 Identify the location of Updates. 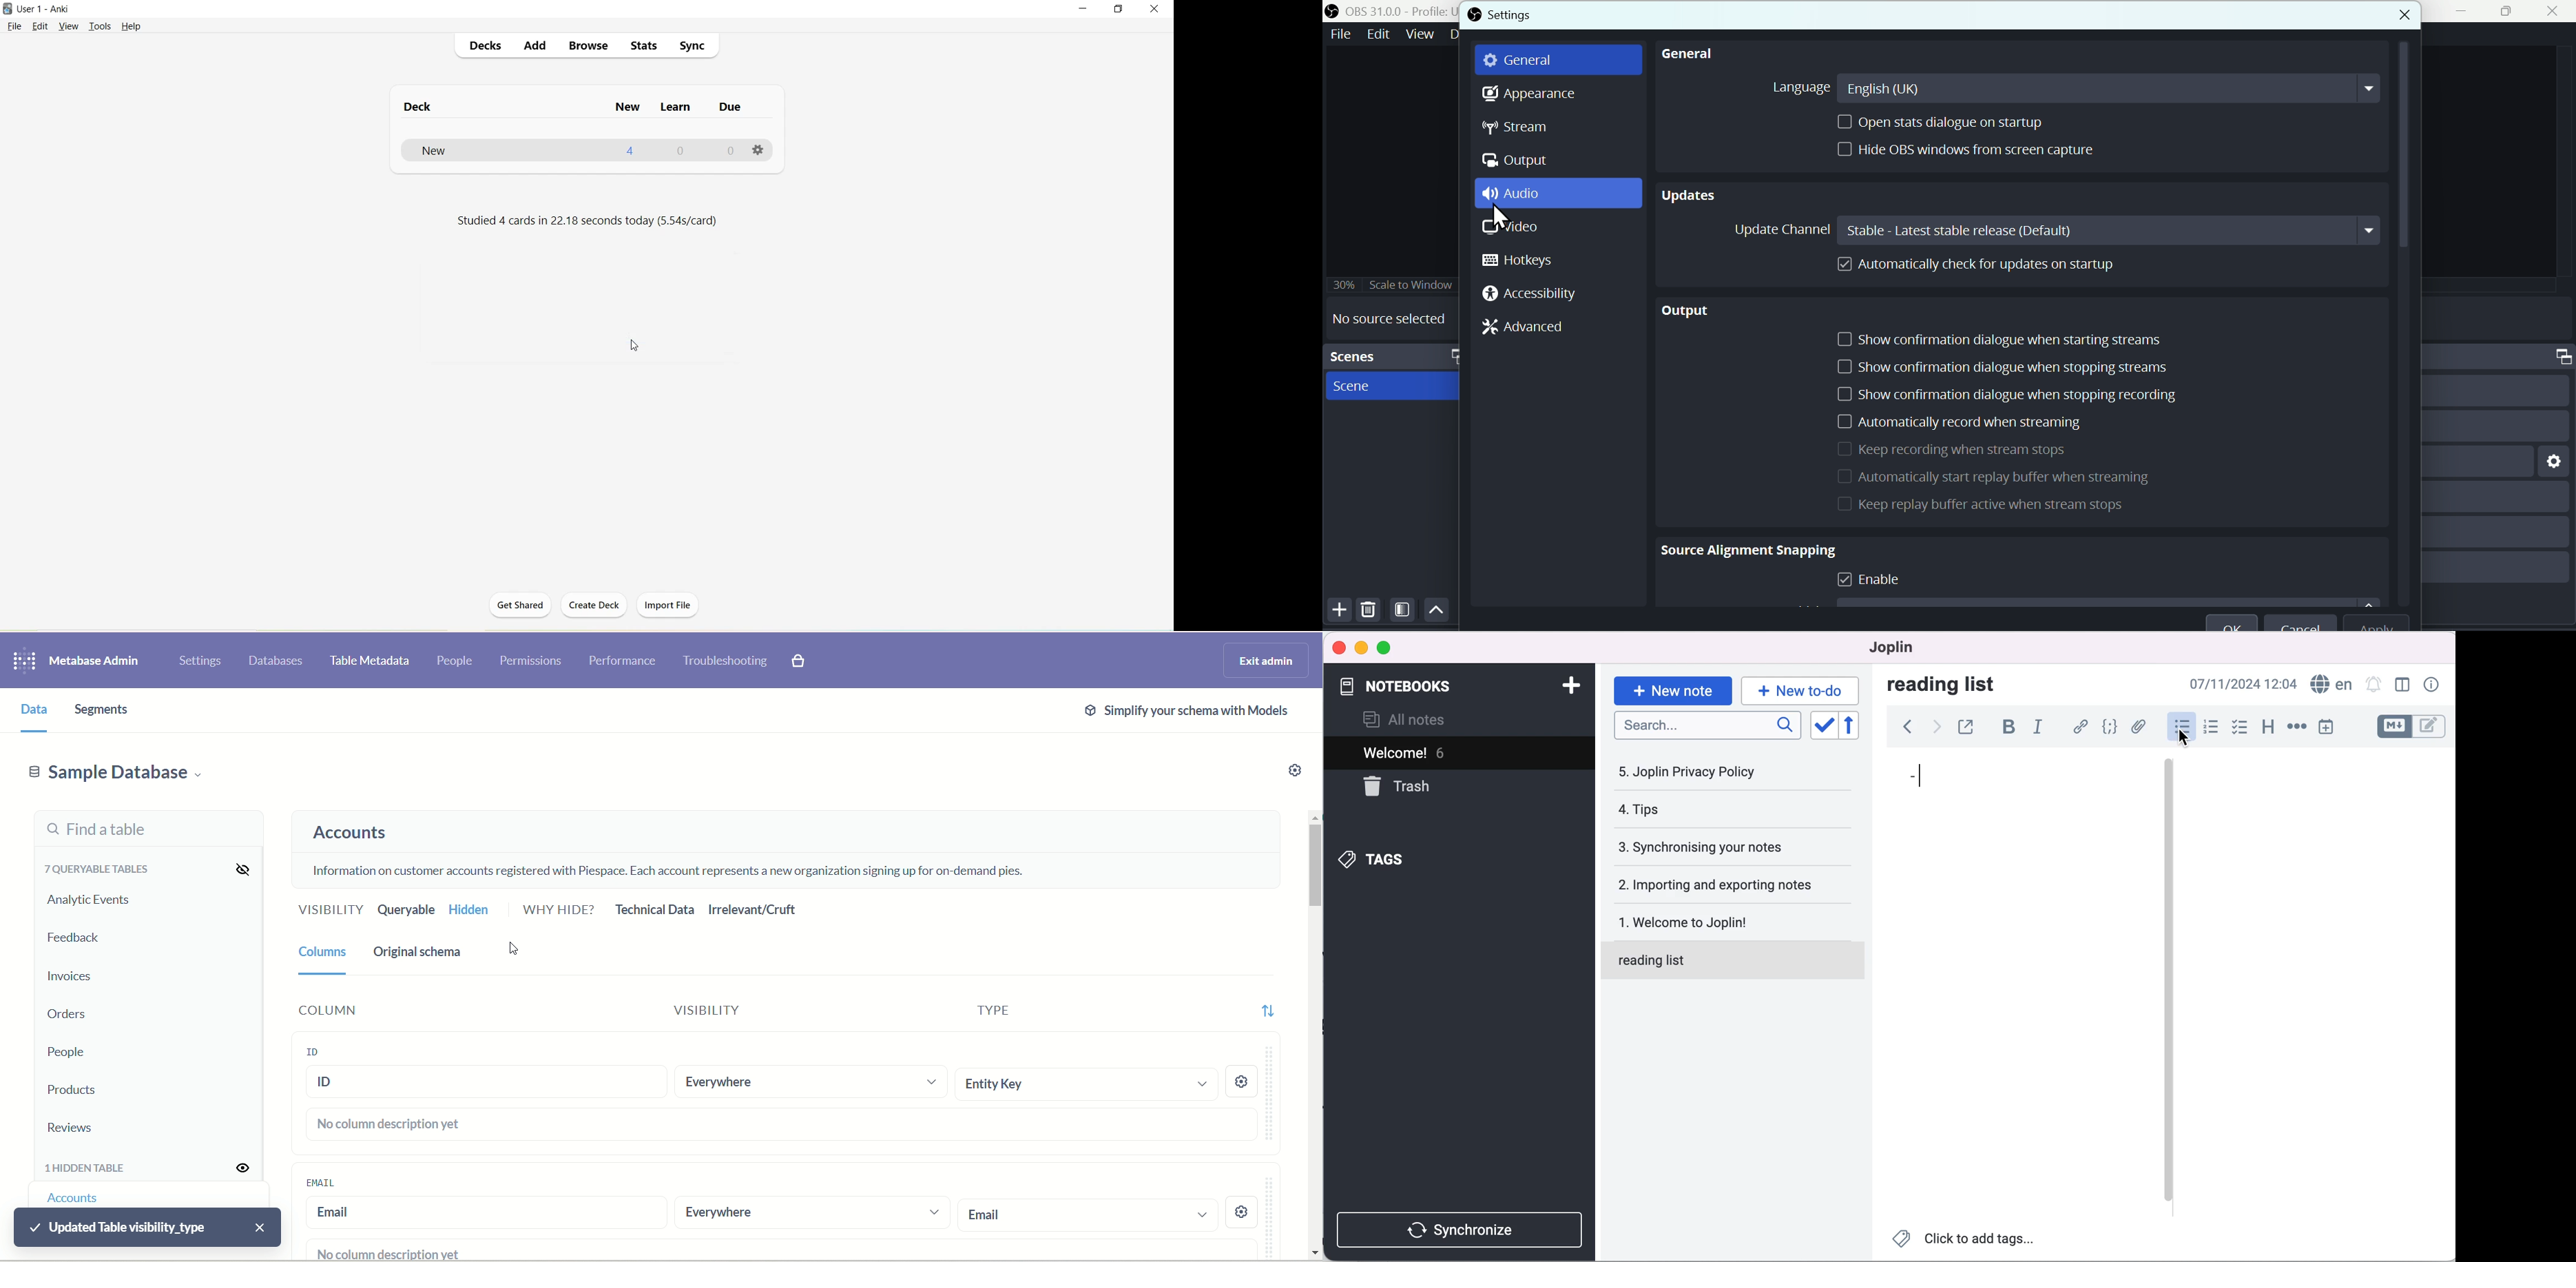
(1690, 193).